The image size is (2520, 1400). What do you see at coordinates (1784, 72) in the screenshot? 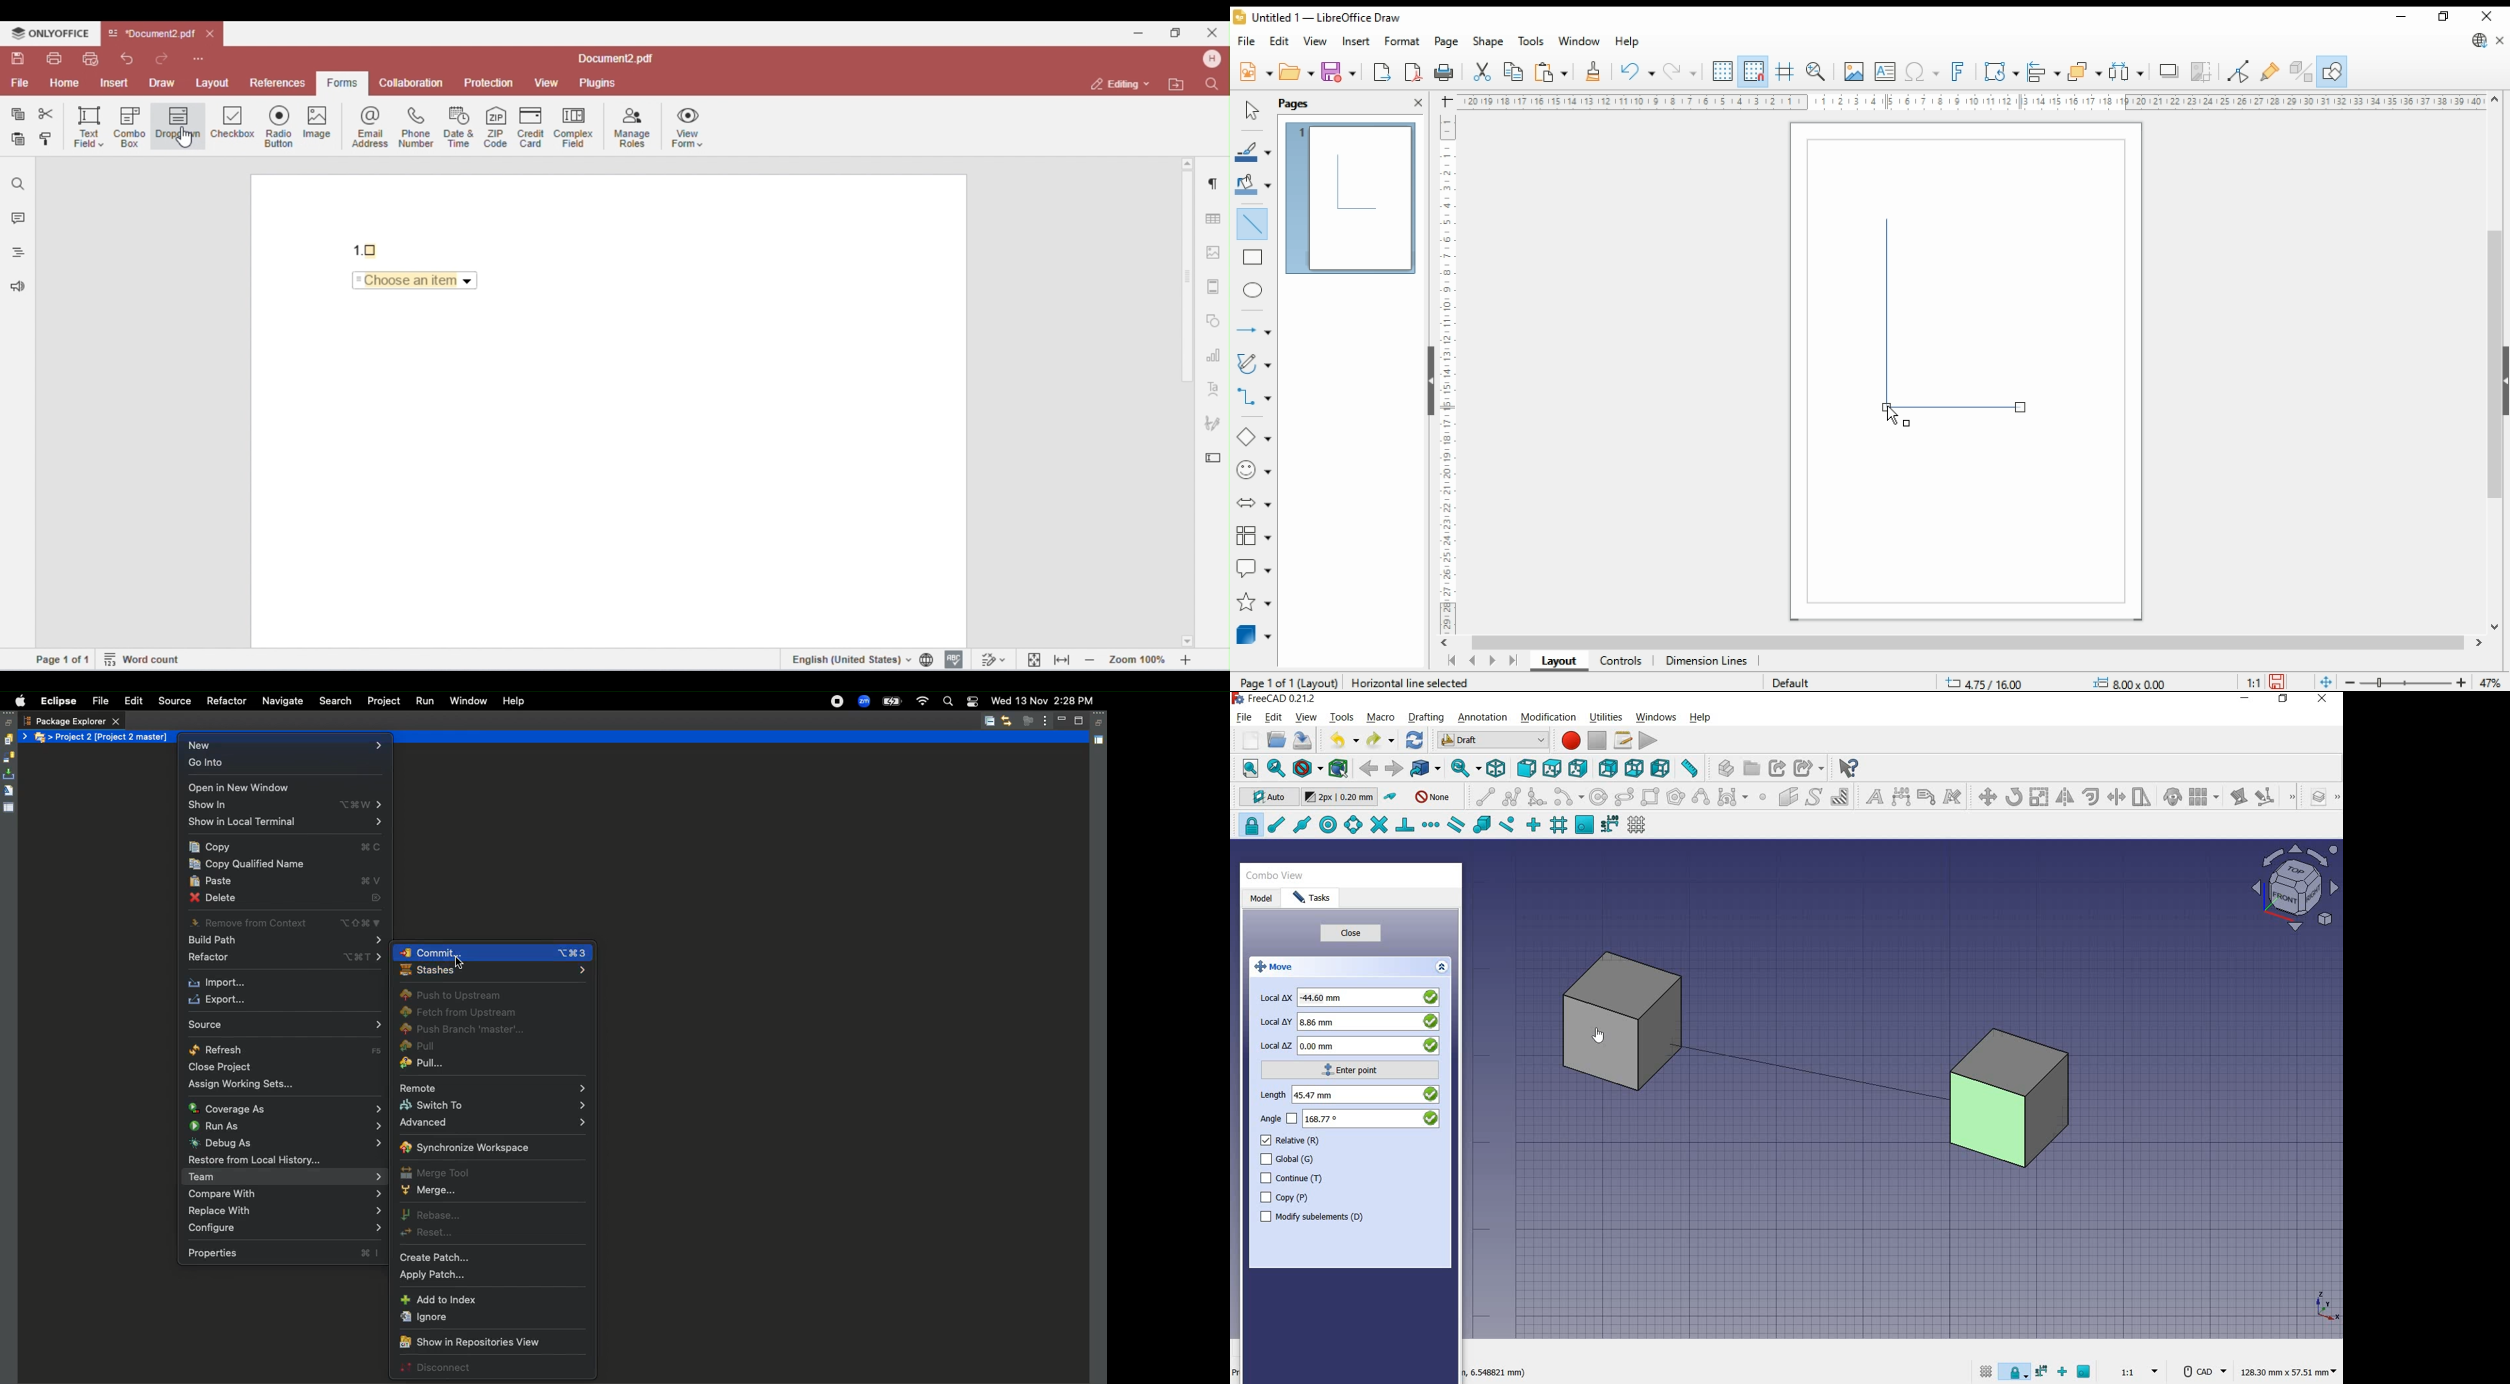
I see `helplines while moving` at bounding box center [1784, 72].